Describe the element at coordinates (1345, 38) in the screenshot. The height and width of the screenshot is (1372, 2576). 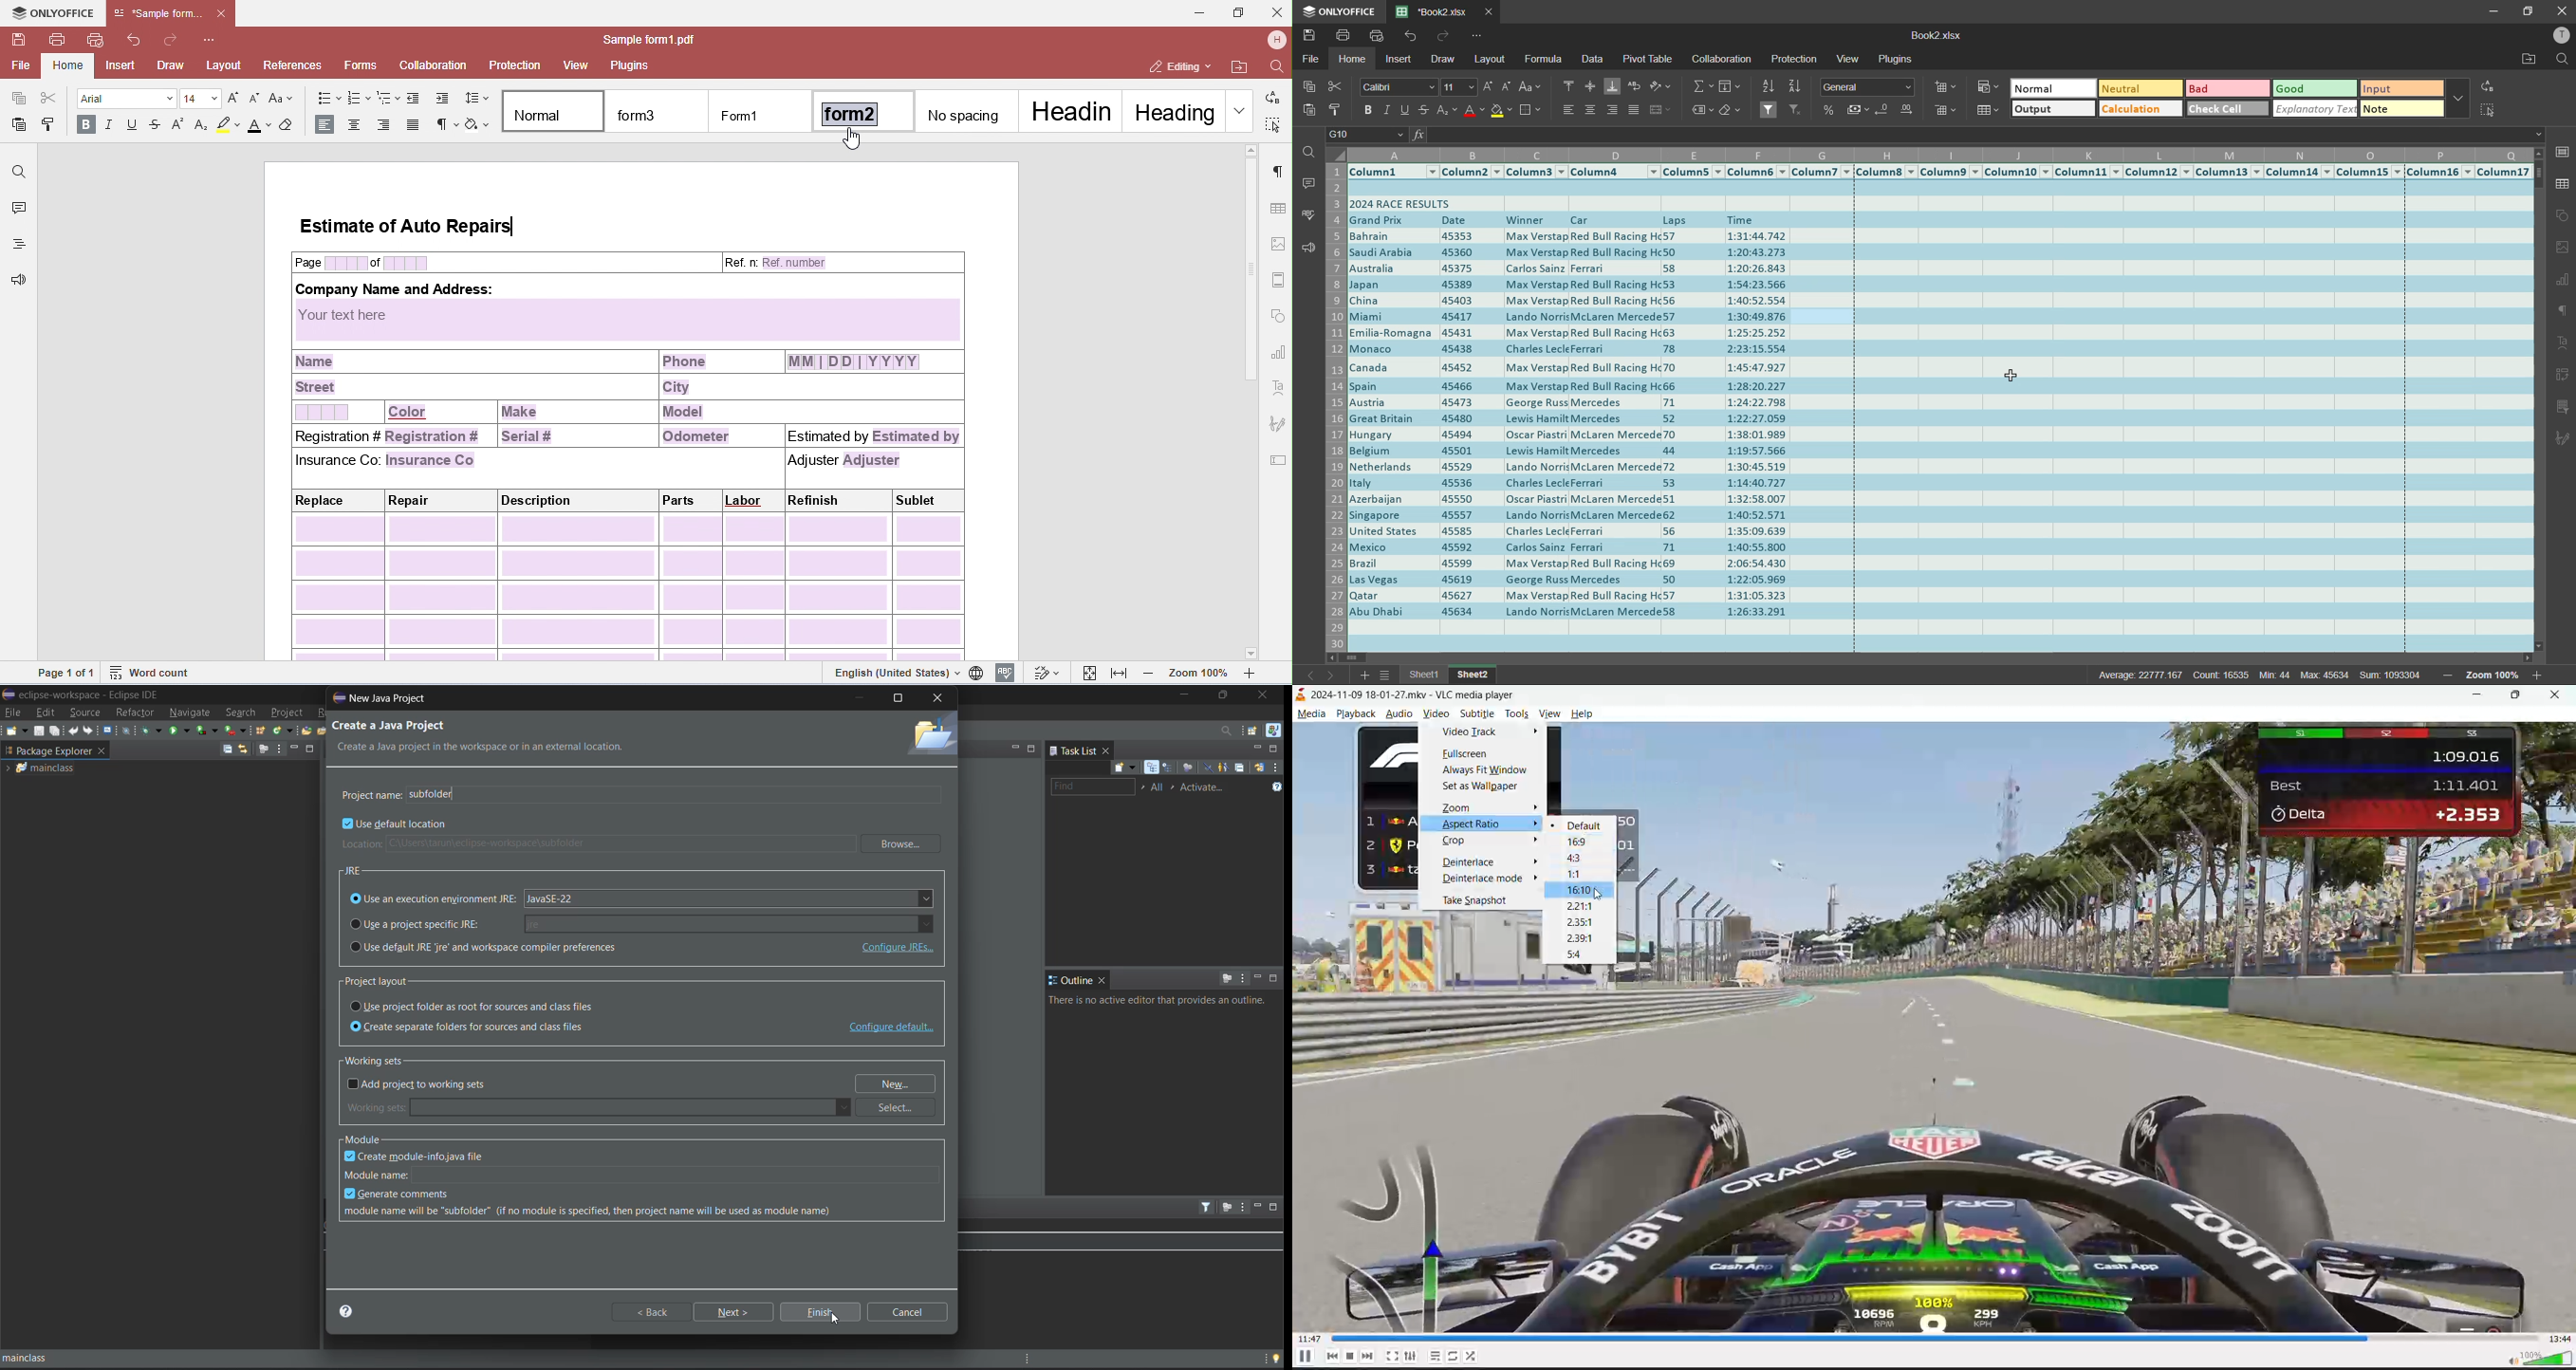
I see `save` at that location.